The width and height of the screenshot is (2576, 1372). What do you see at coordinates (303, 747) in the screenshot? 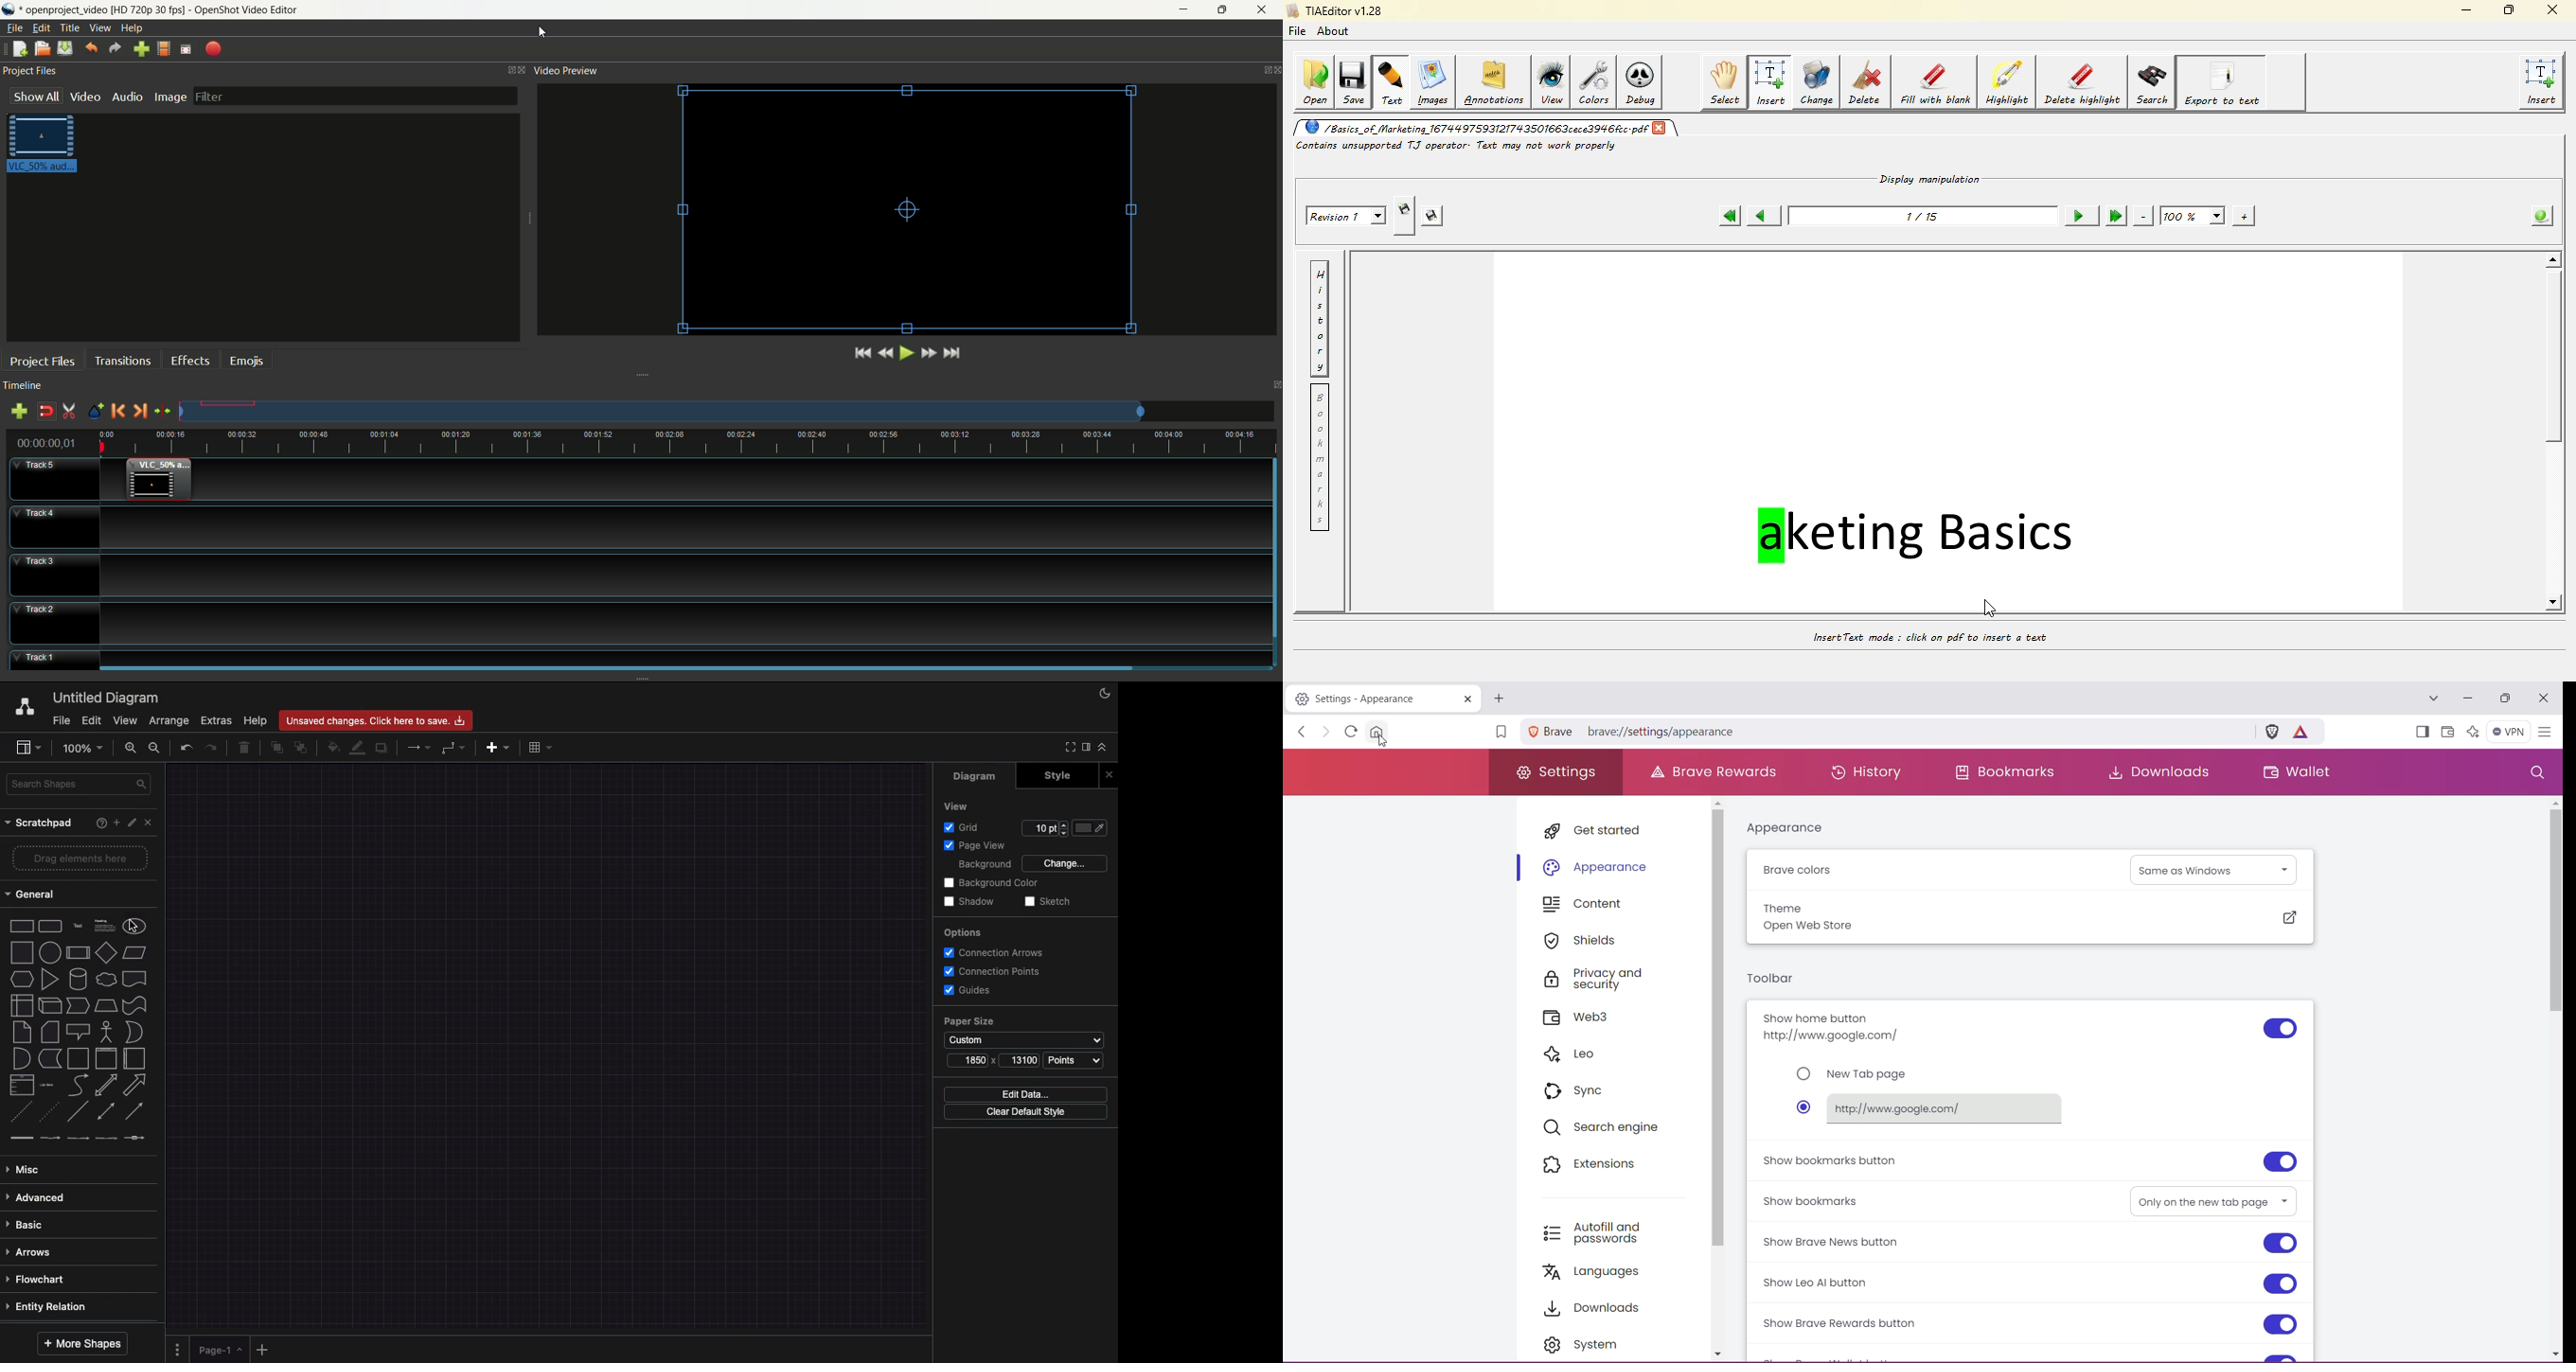
I see `To back` at bounding box center [303, 747].